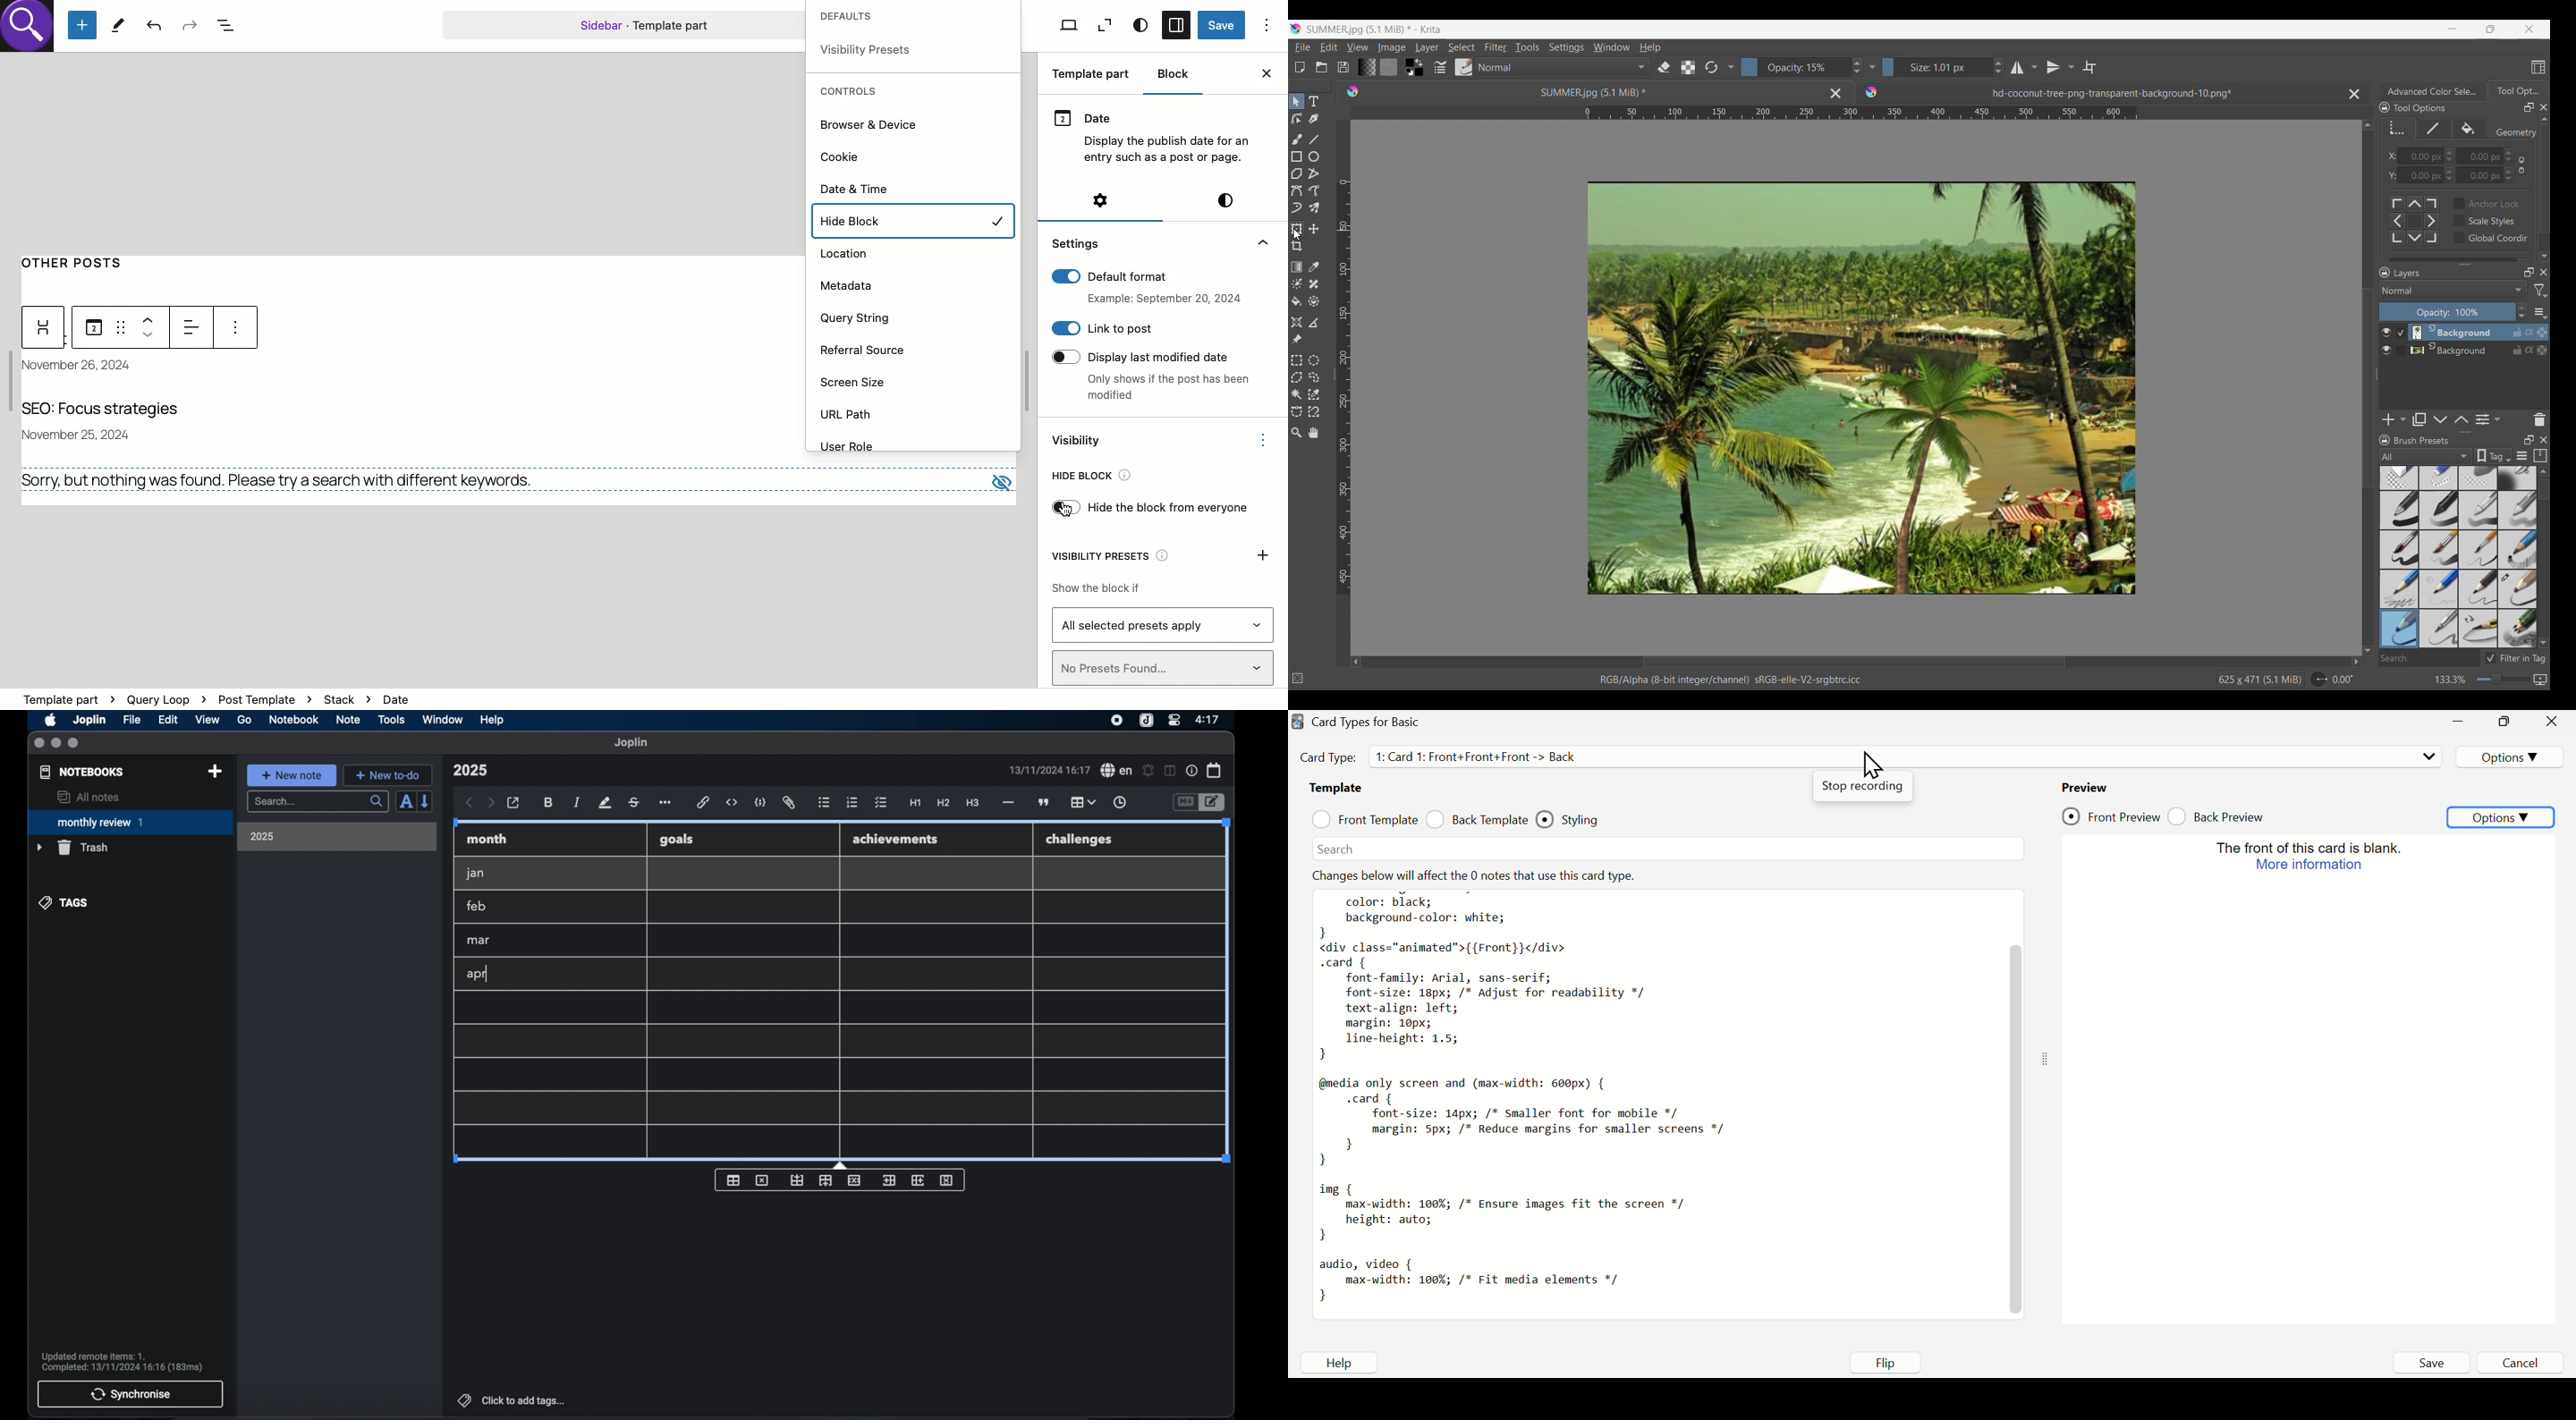 This screenshot has width=2576, height=1428. What do you see at coordinates (1495, 47) in the screenshot?
I see `Filter` at bounding box center [1495, 47].